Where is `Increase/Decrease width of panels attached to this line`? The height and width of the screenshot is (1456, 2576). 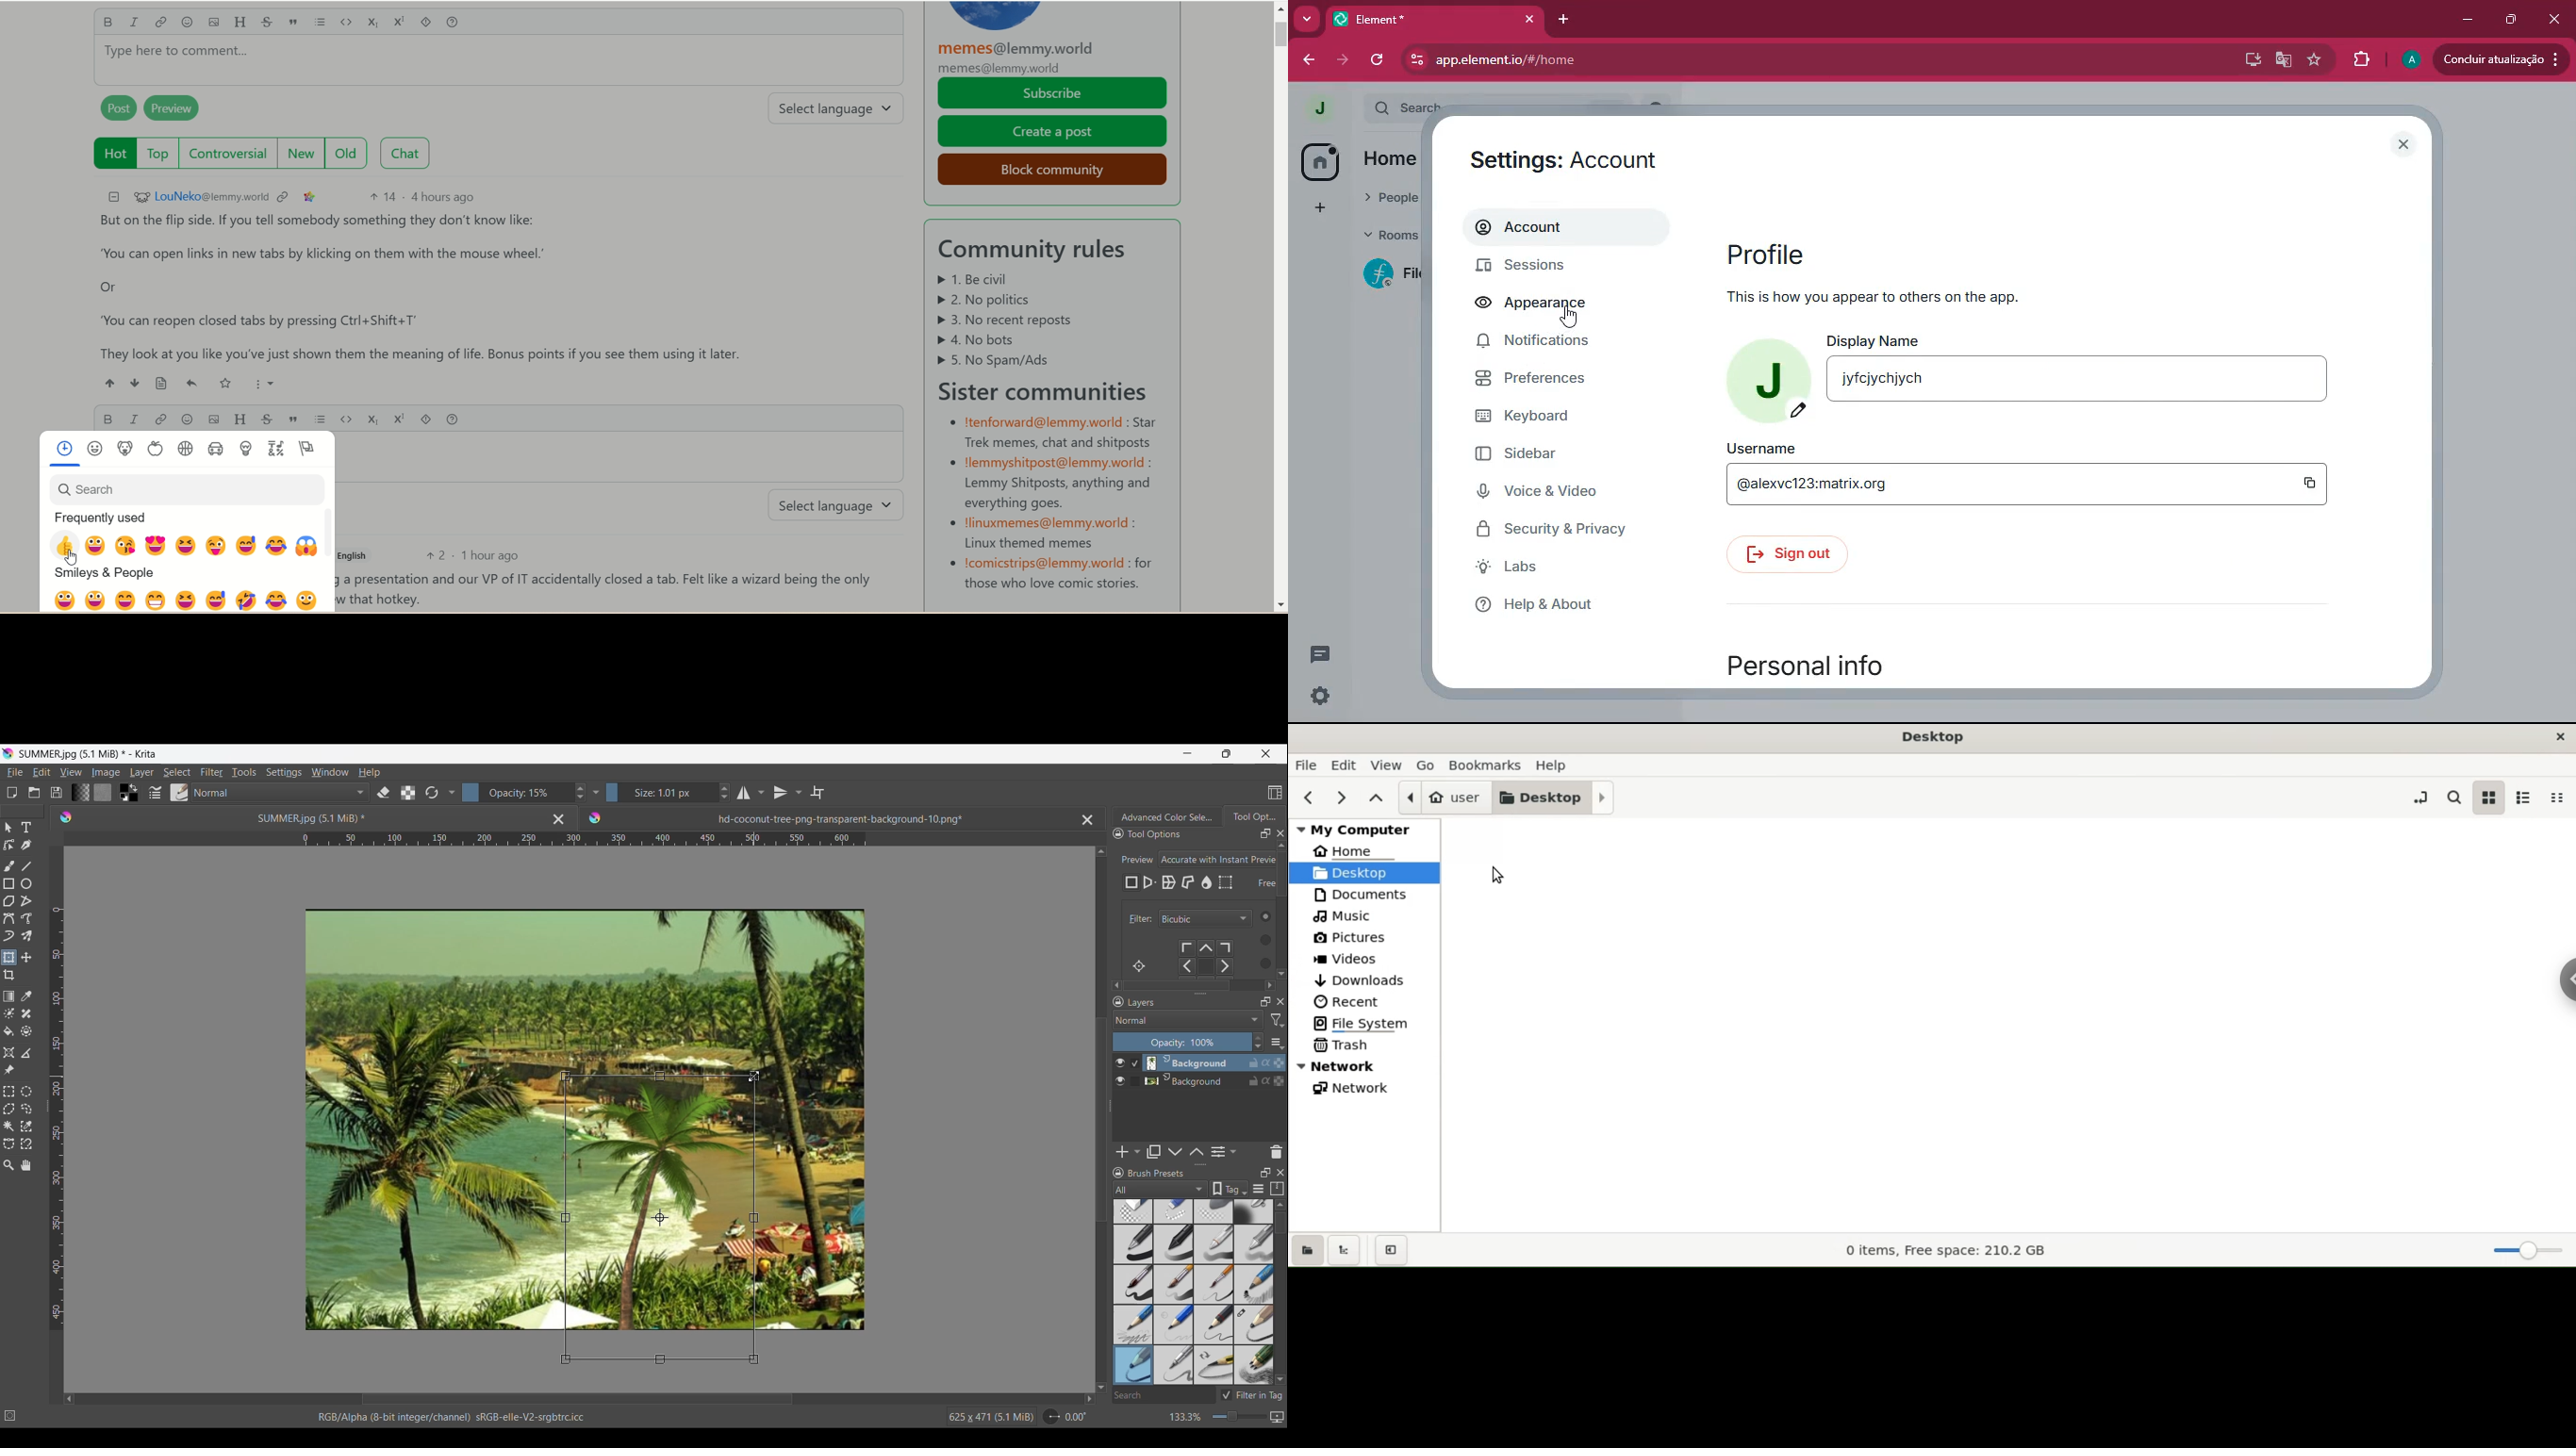 Increase/Decrease width of panels attached to this line is located at coordinates (1201, 993).